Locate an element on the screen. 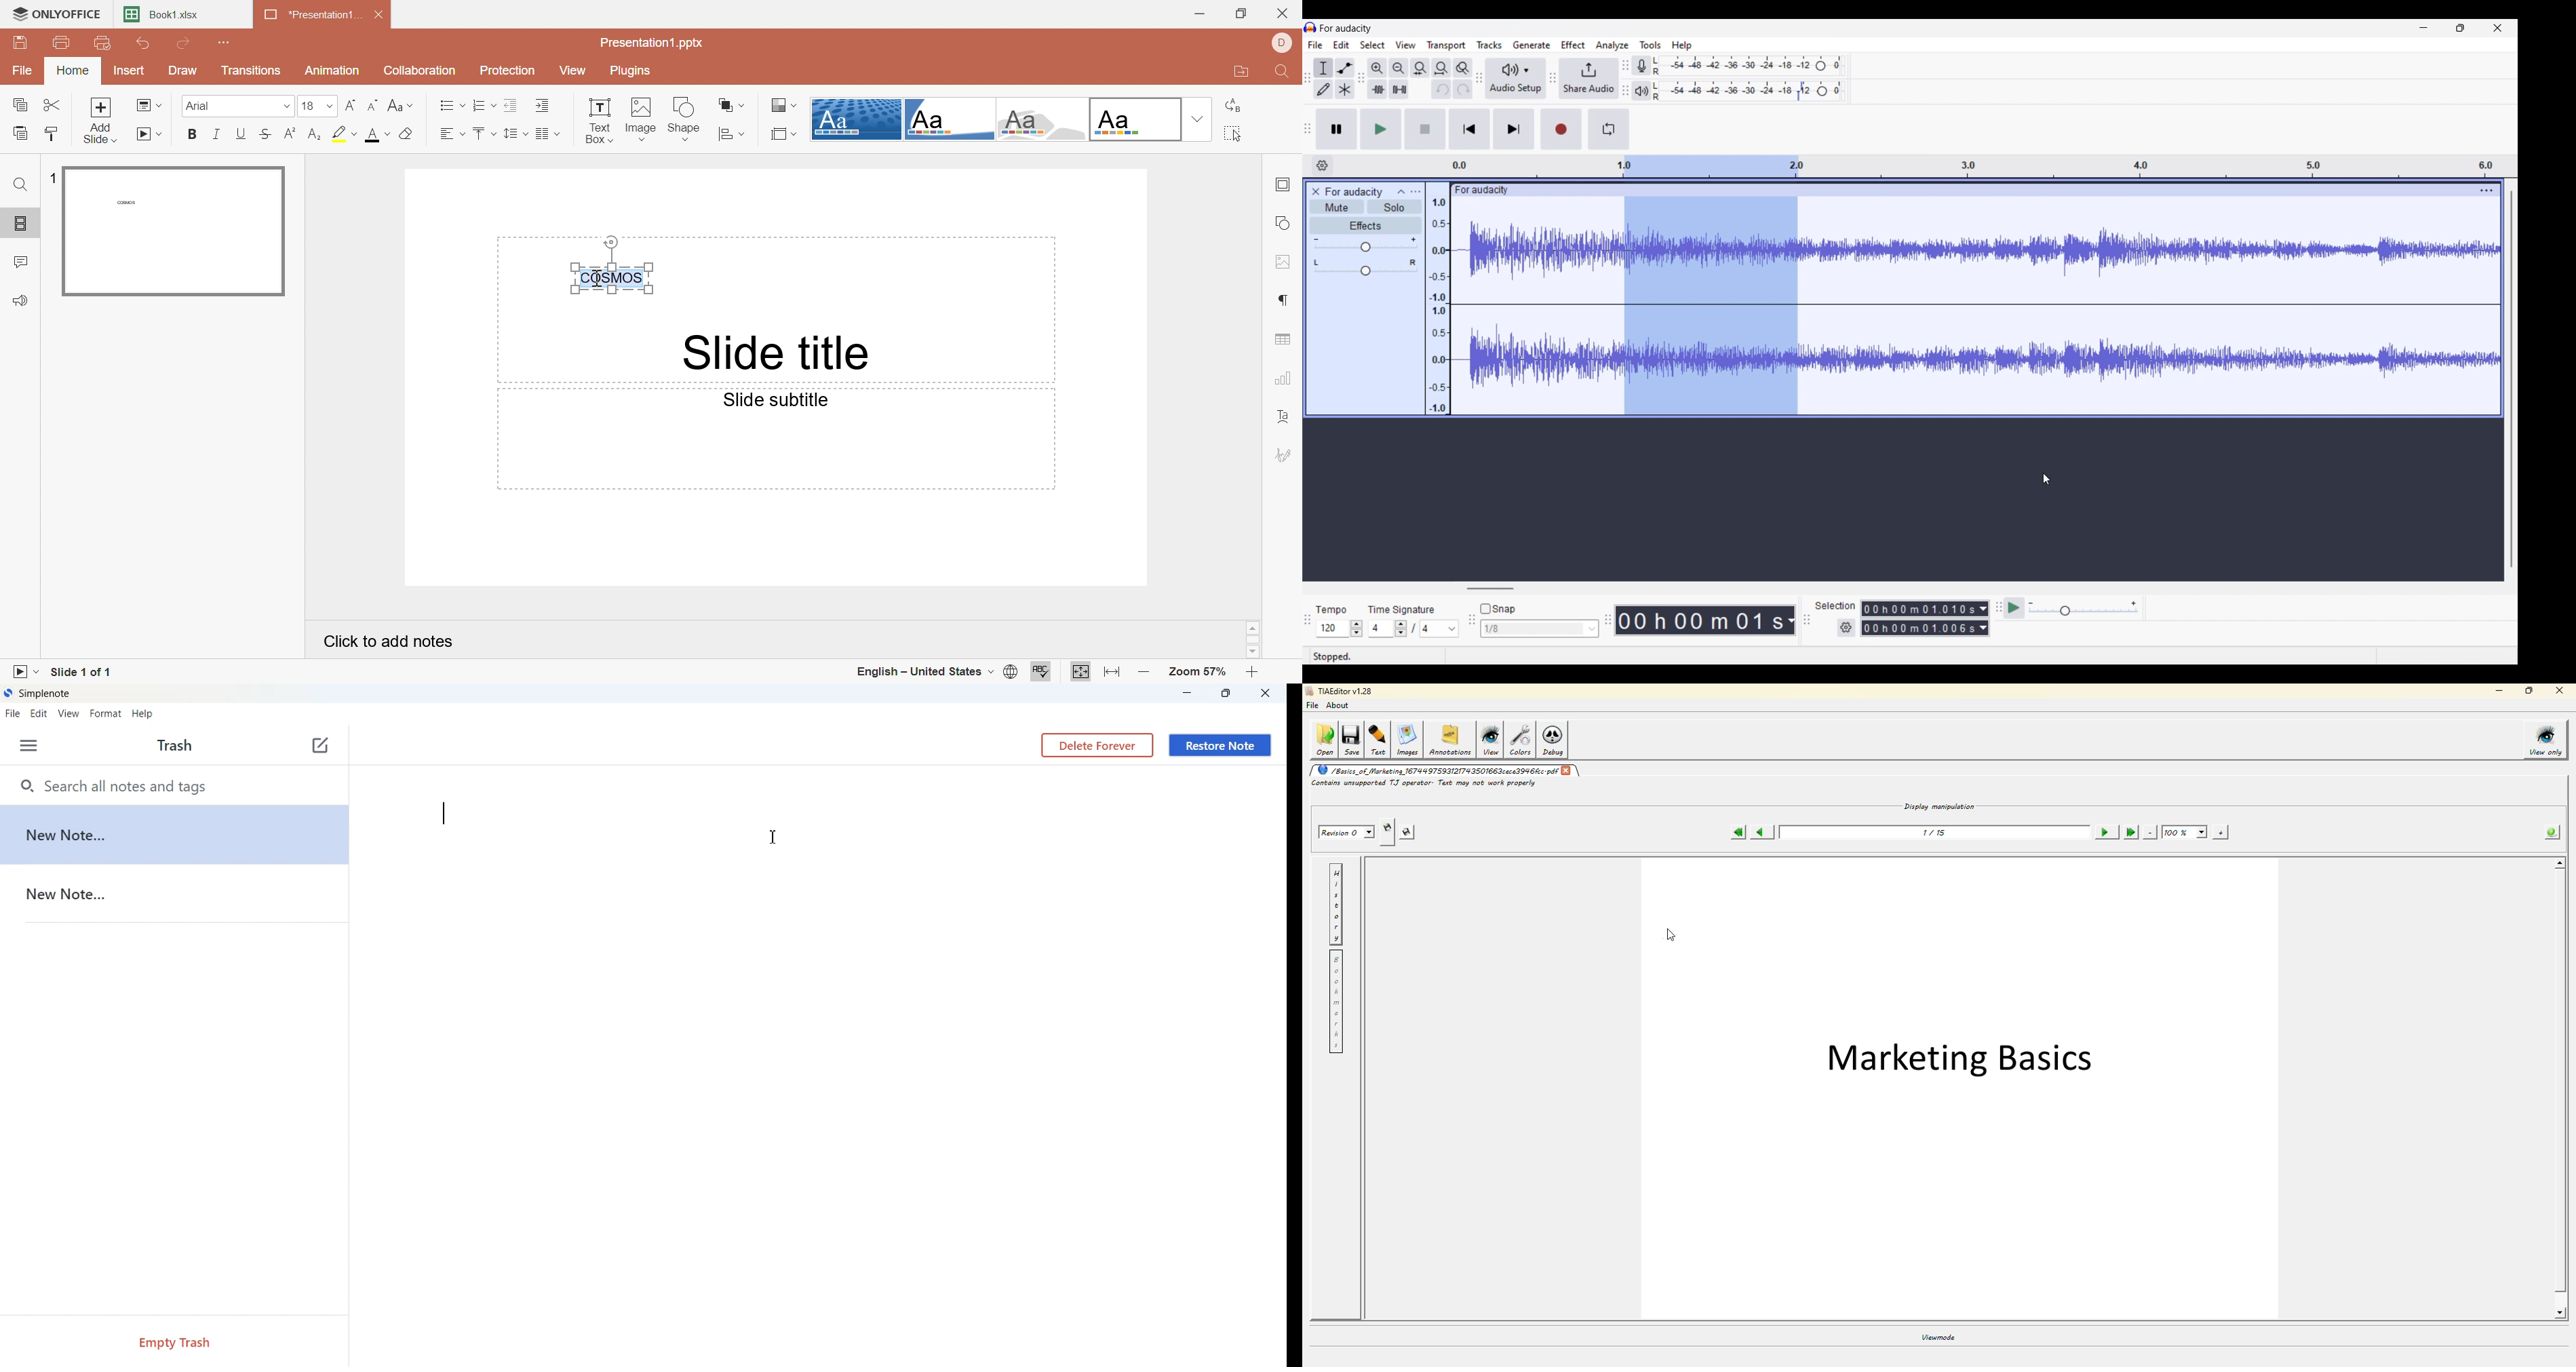 The height and width of the screenshot is (1372, 2576). COSMOS is located at coordinates (610, 265).